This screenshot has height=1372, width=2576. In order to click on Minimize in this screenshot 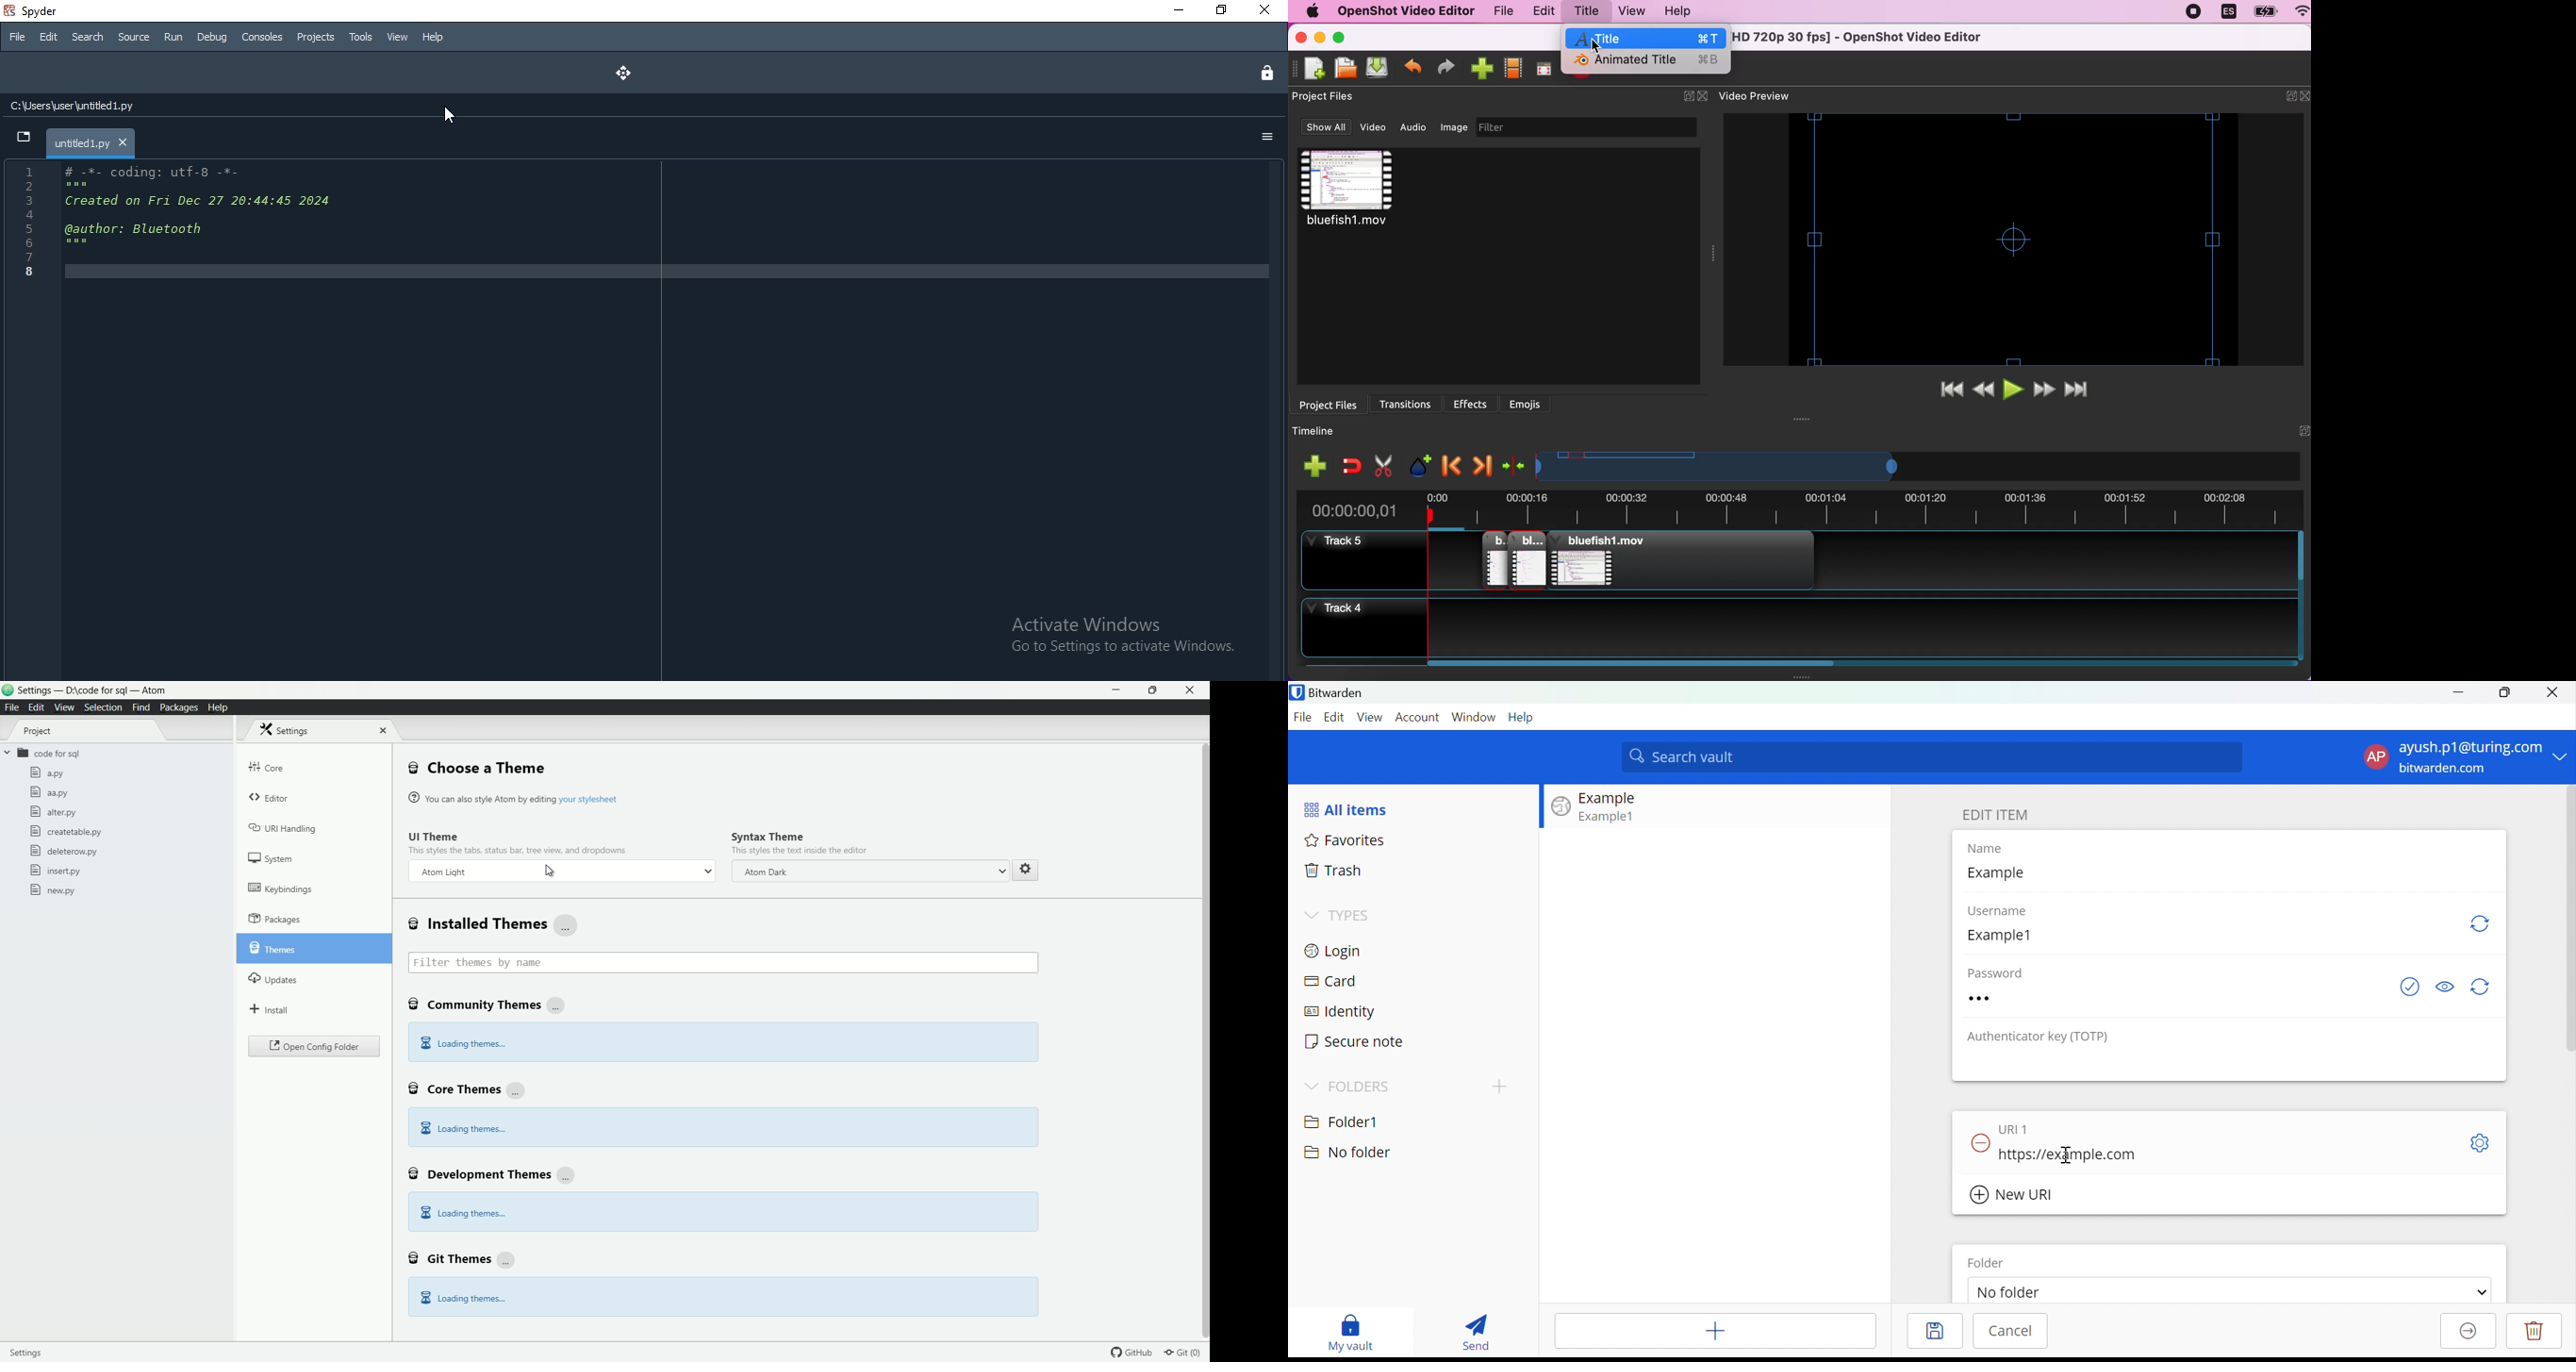, I will do `click(2458, 691)`.